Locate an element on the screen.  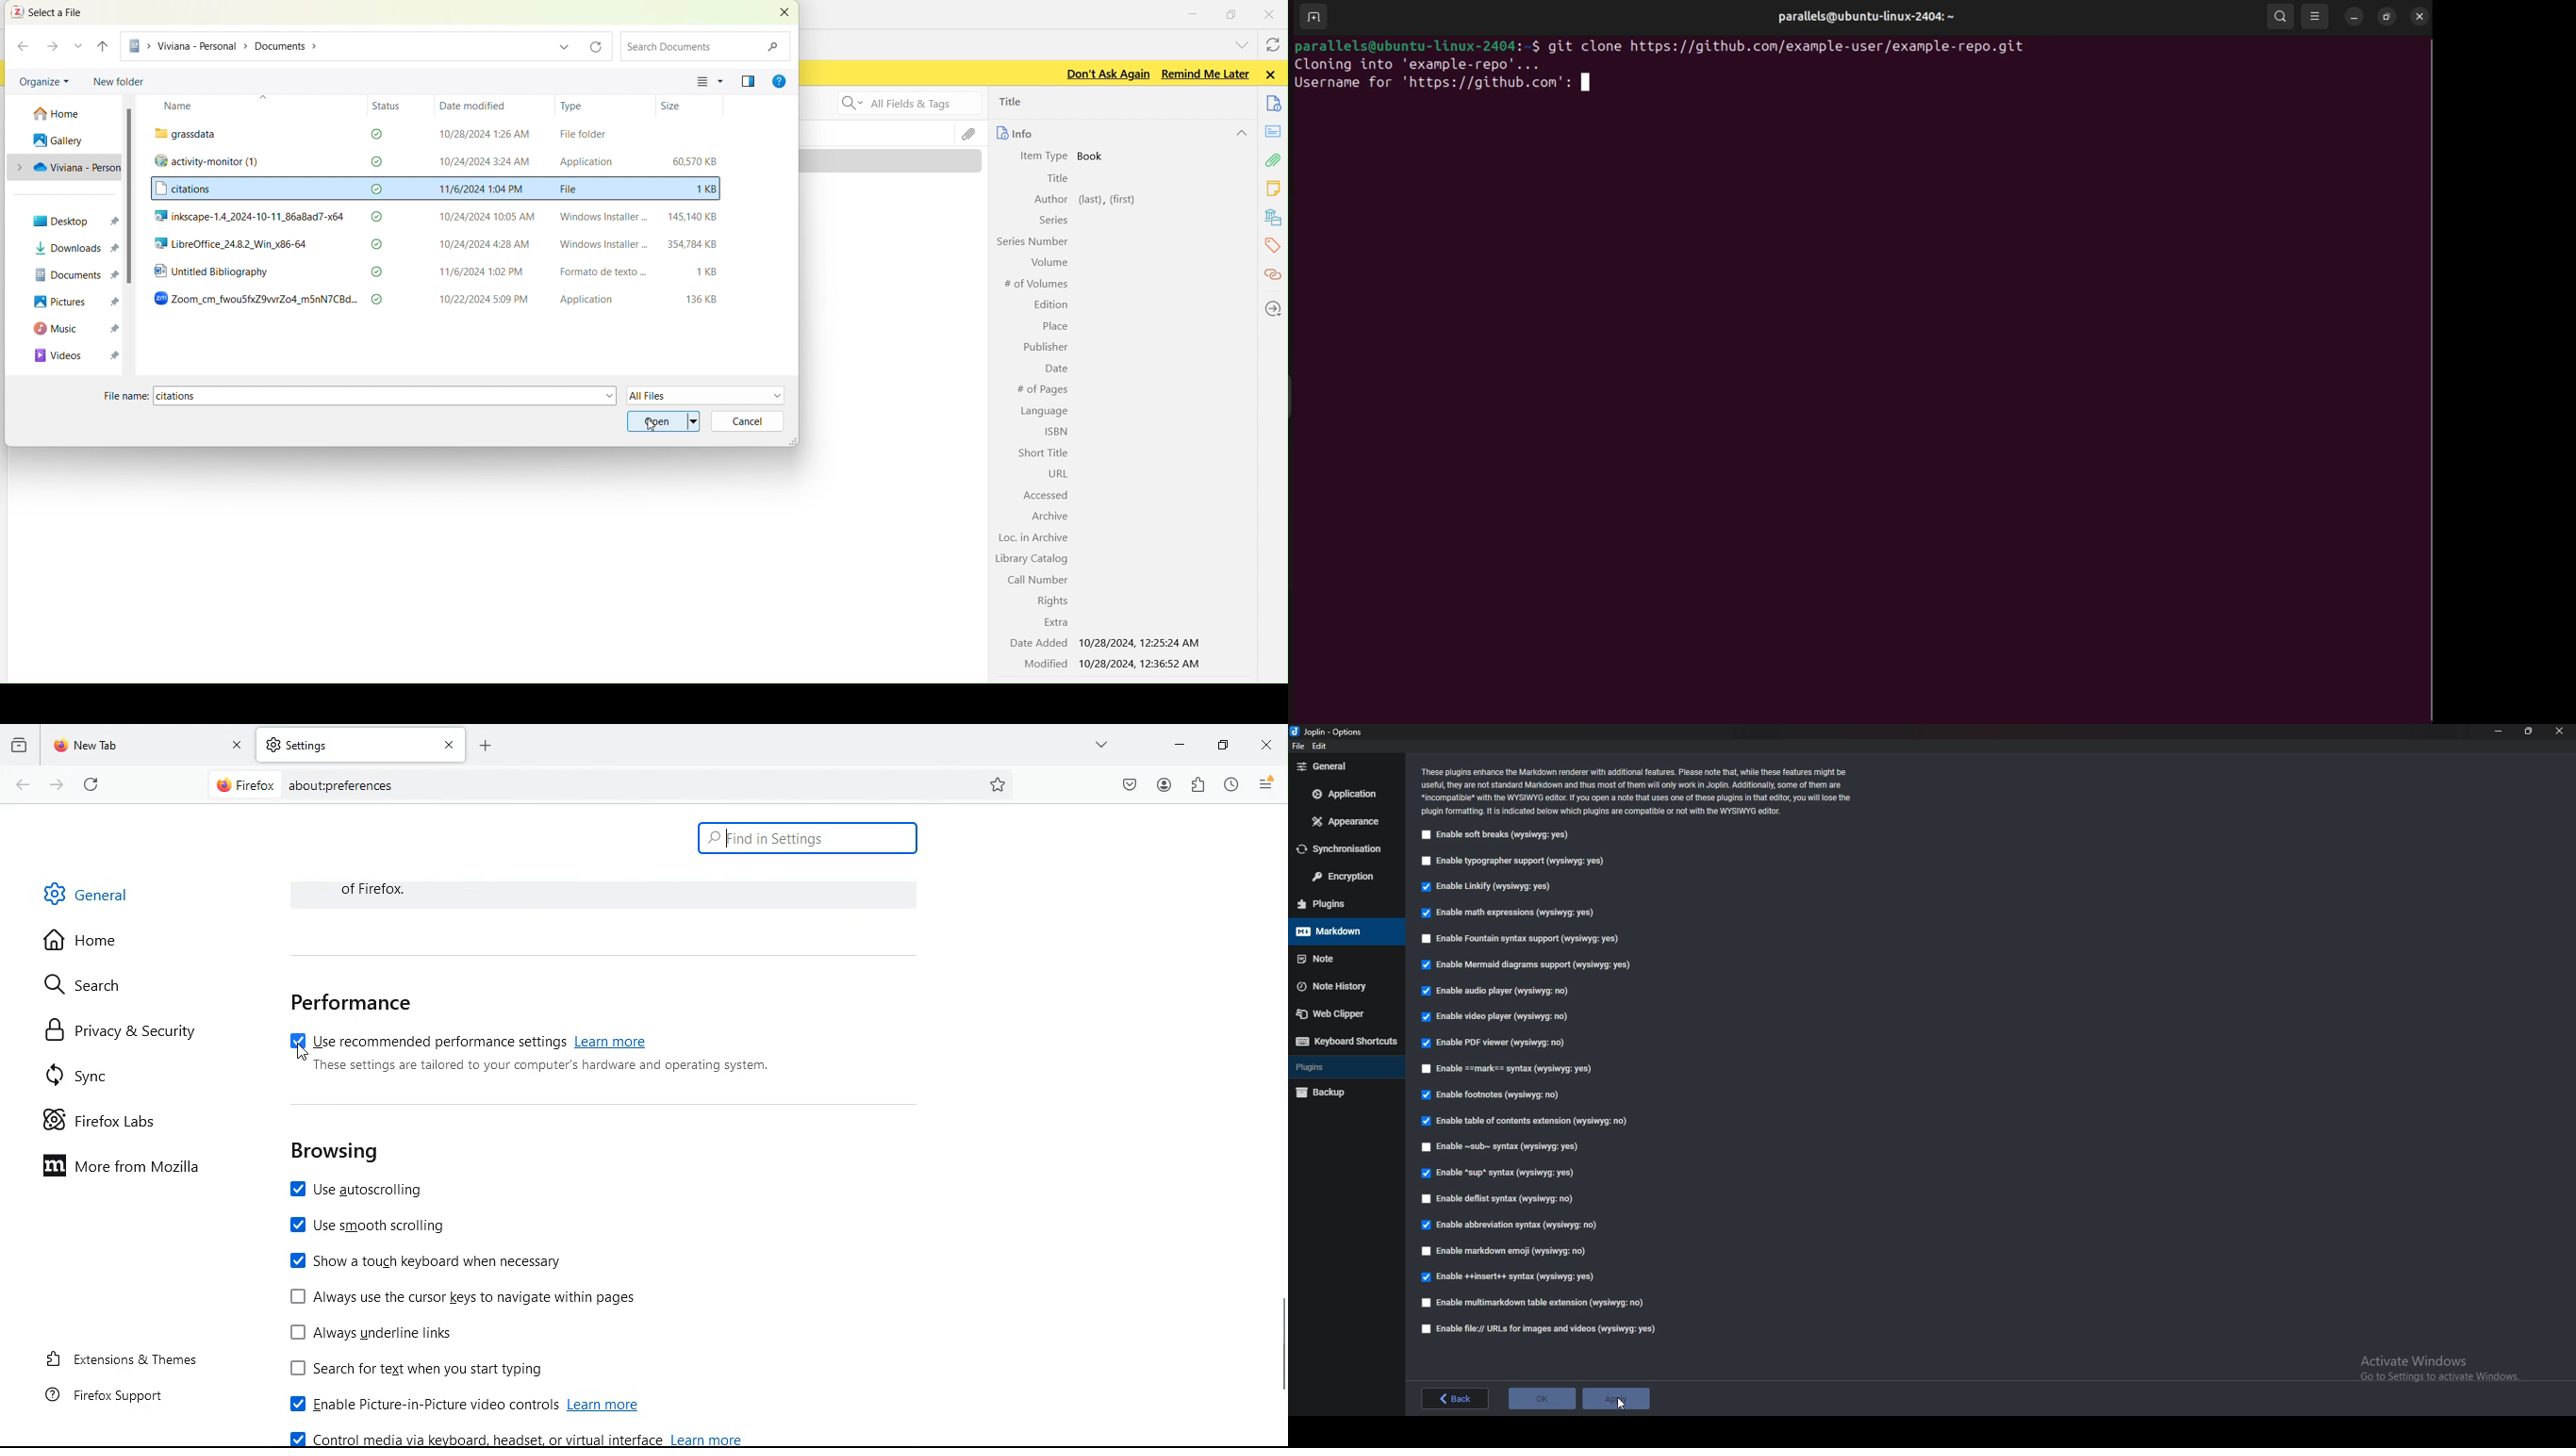
# of Volumes is located at coordinates (1034, 283).